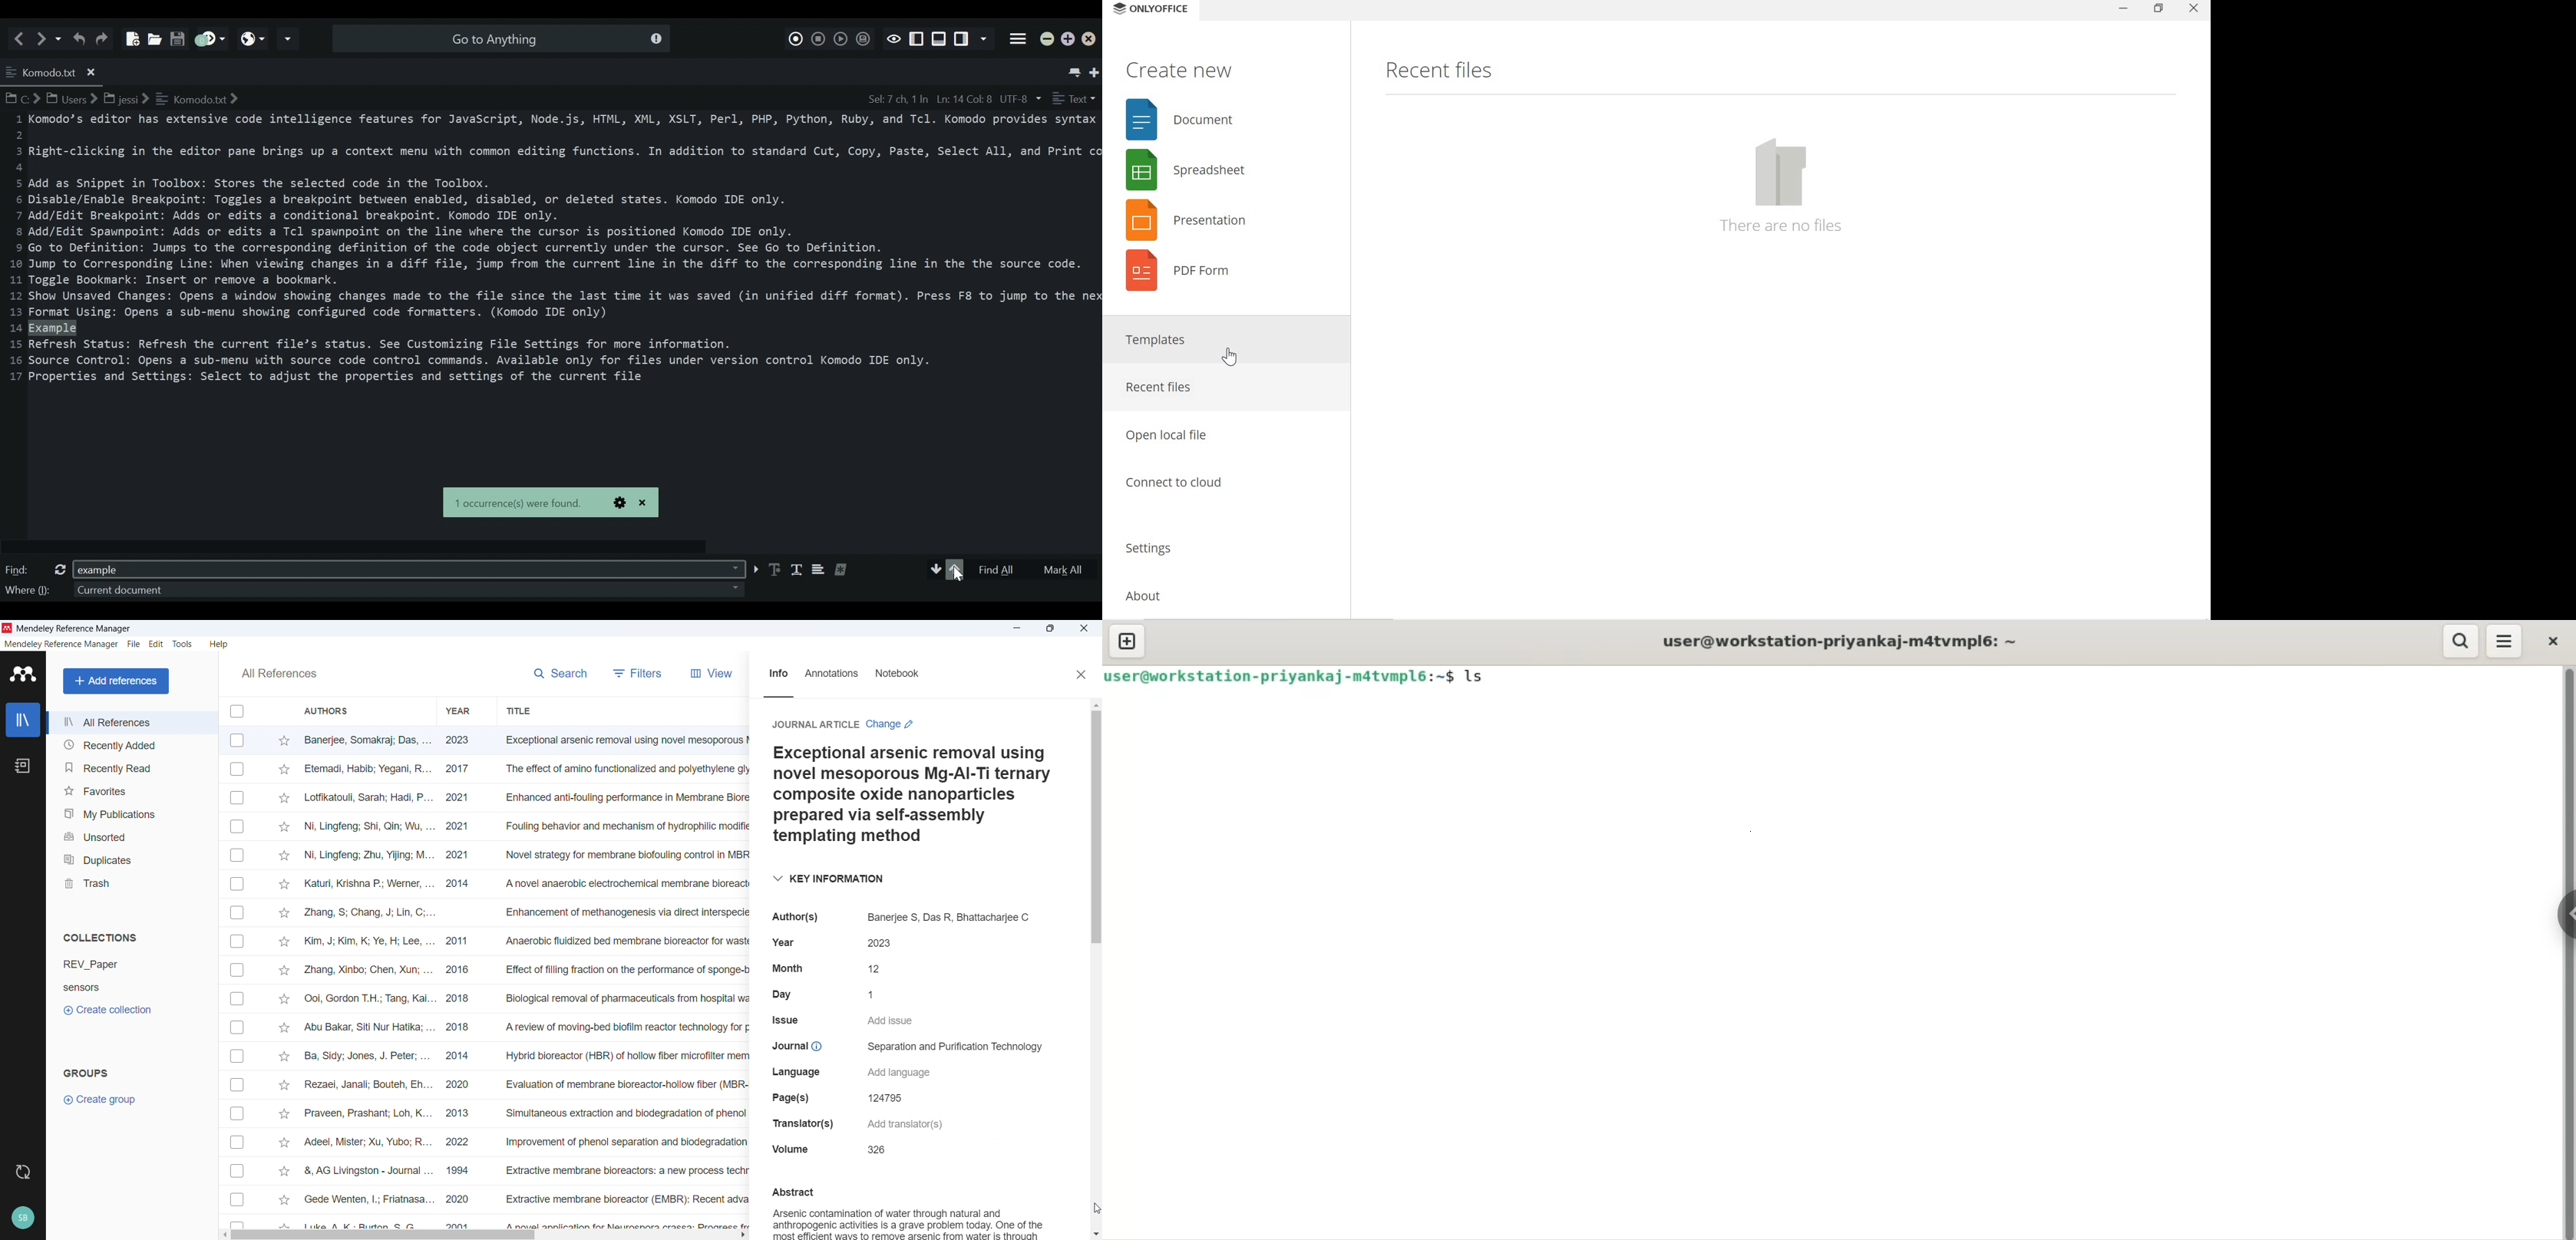 The image size is (2576, 1260). Describe the element at coordinates (625, 1030) in the screenshot. I see `a review of moving bed biofilm reactor technology for palm oil mill effluent tre` at that location.